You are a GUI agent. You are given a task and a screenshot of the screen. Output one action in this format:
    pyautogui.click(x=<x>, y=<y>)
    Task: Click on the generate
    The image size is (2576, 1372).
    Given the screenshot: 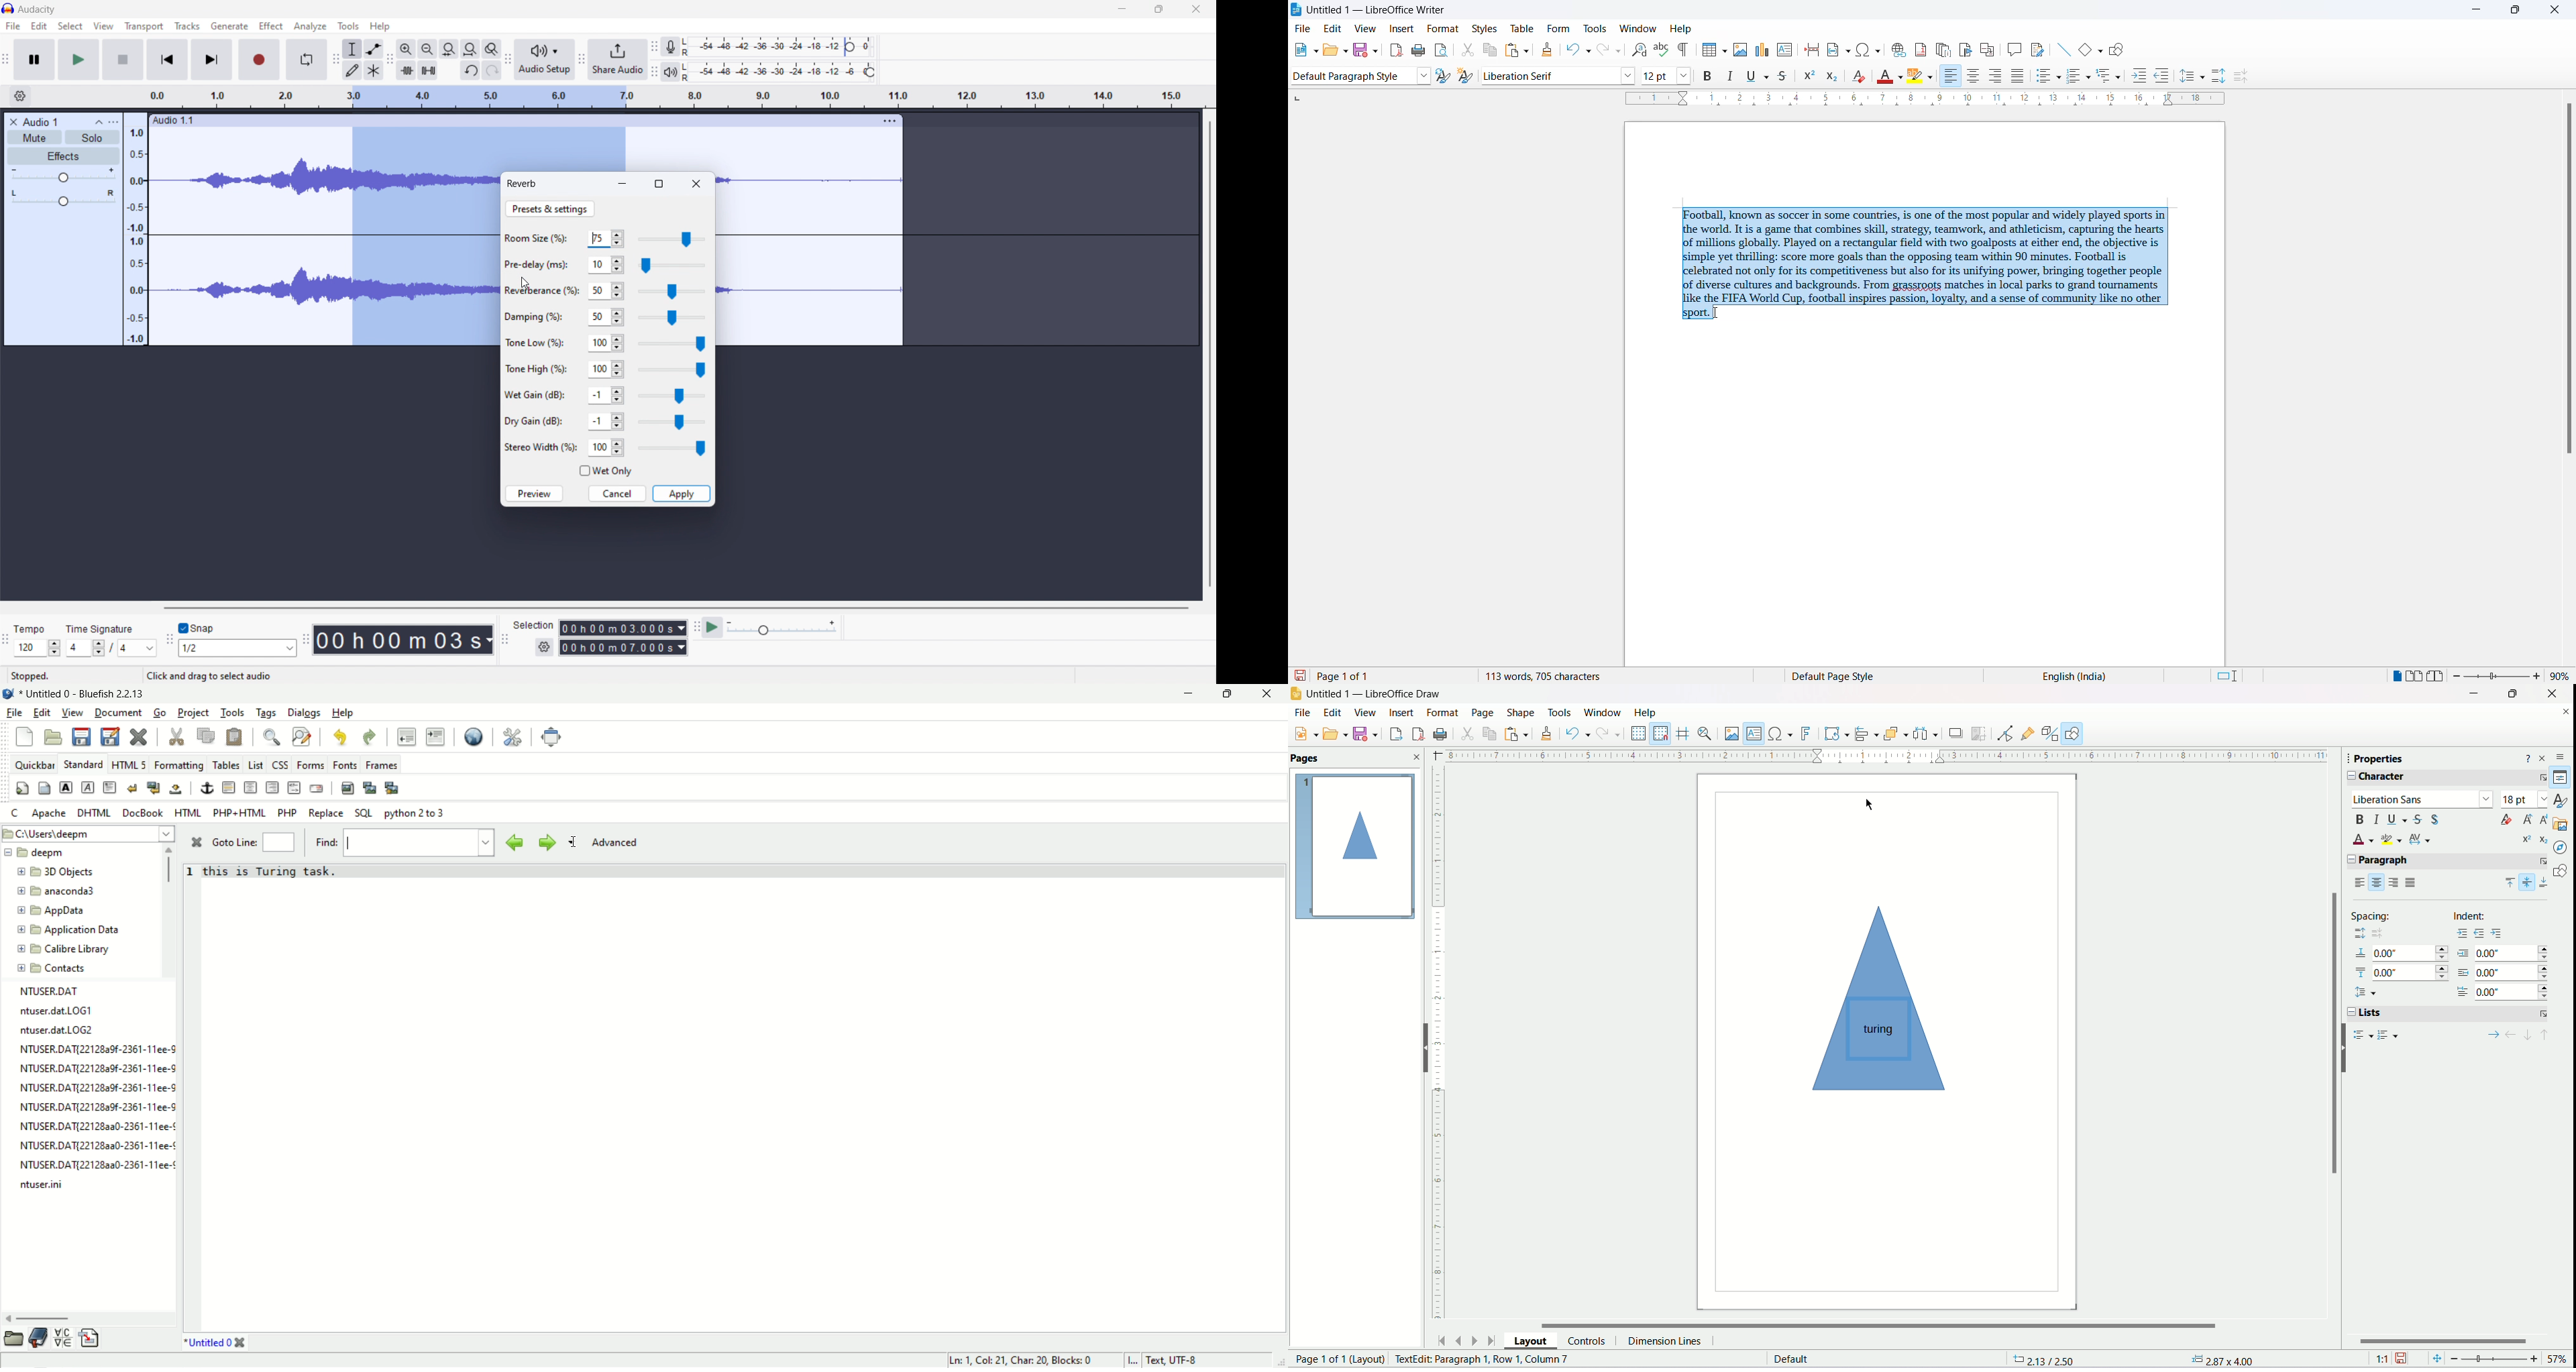 What is the action you would take?
    pyautogui.click(x=228, y=26)
    